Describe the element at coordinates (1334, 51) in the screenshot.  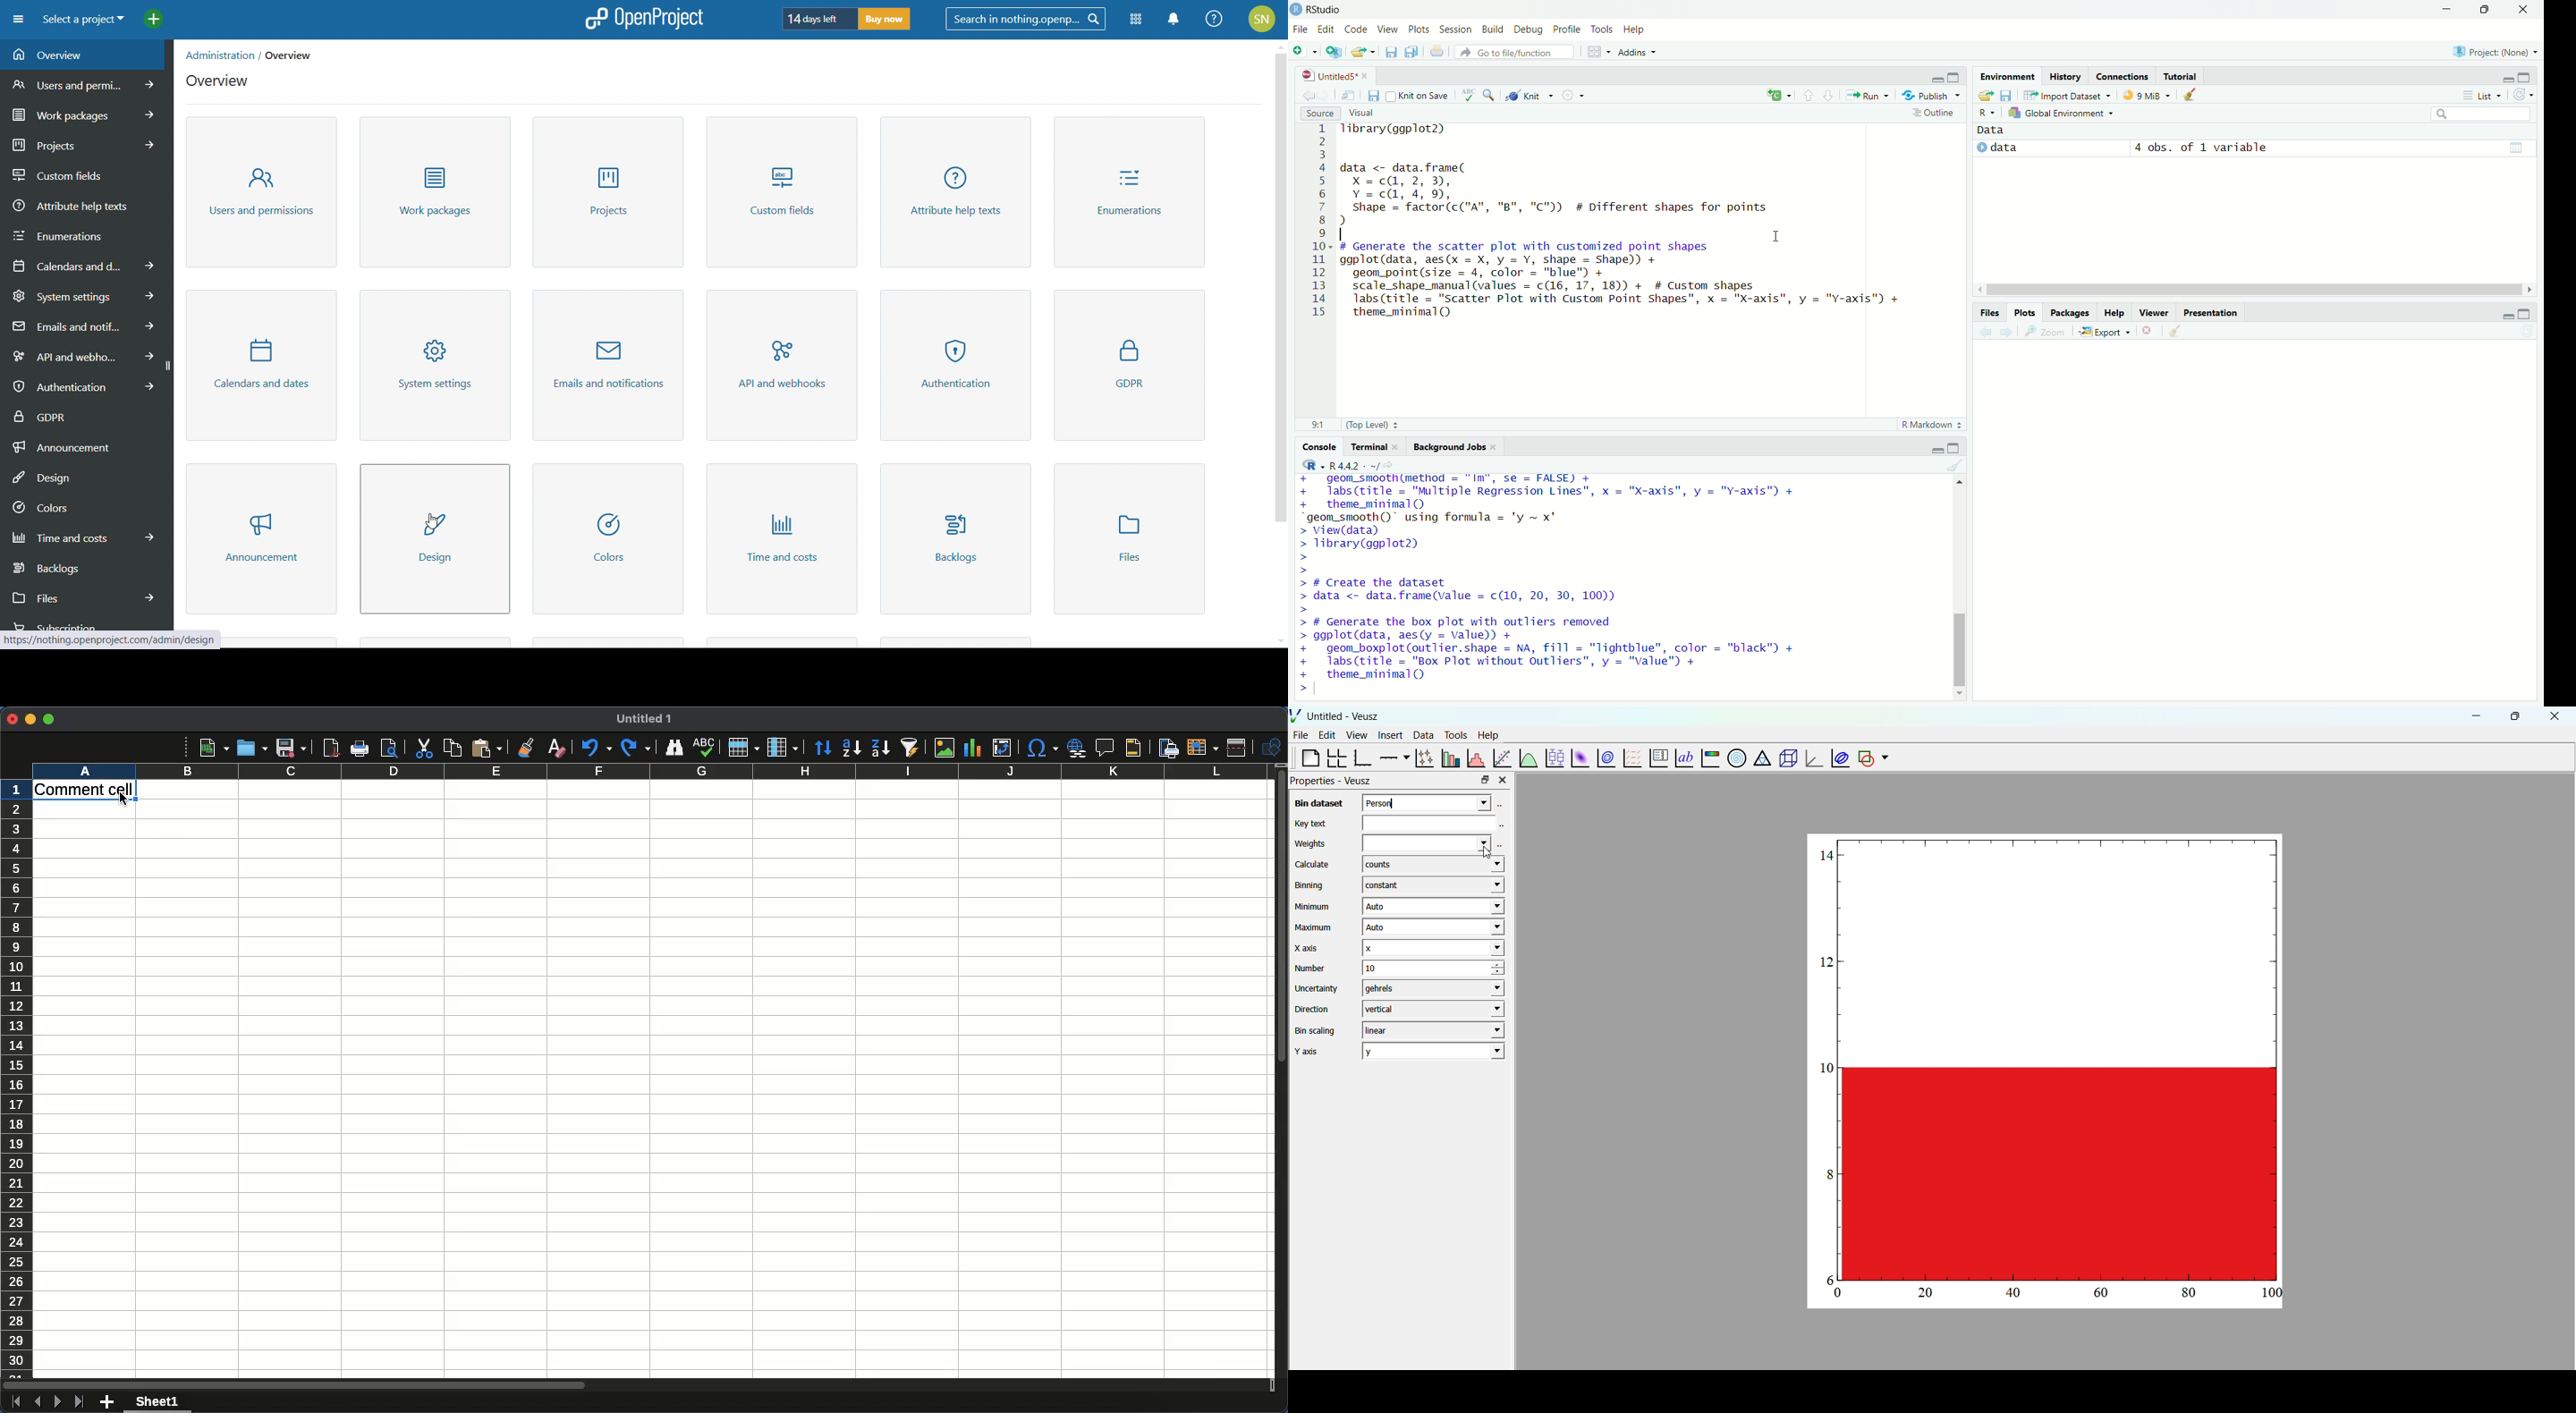
I see `Create a project` at that location.